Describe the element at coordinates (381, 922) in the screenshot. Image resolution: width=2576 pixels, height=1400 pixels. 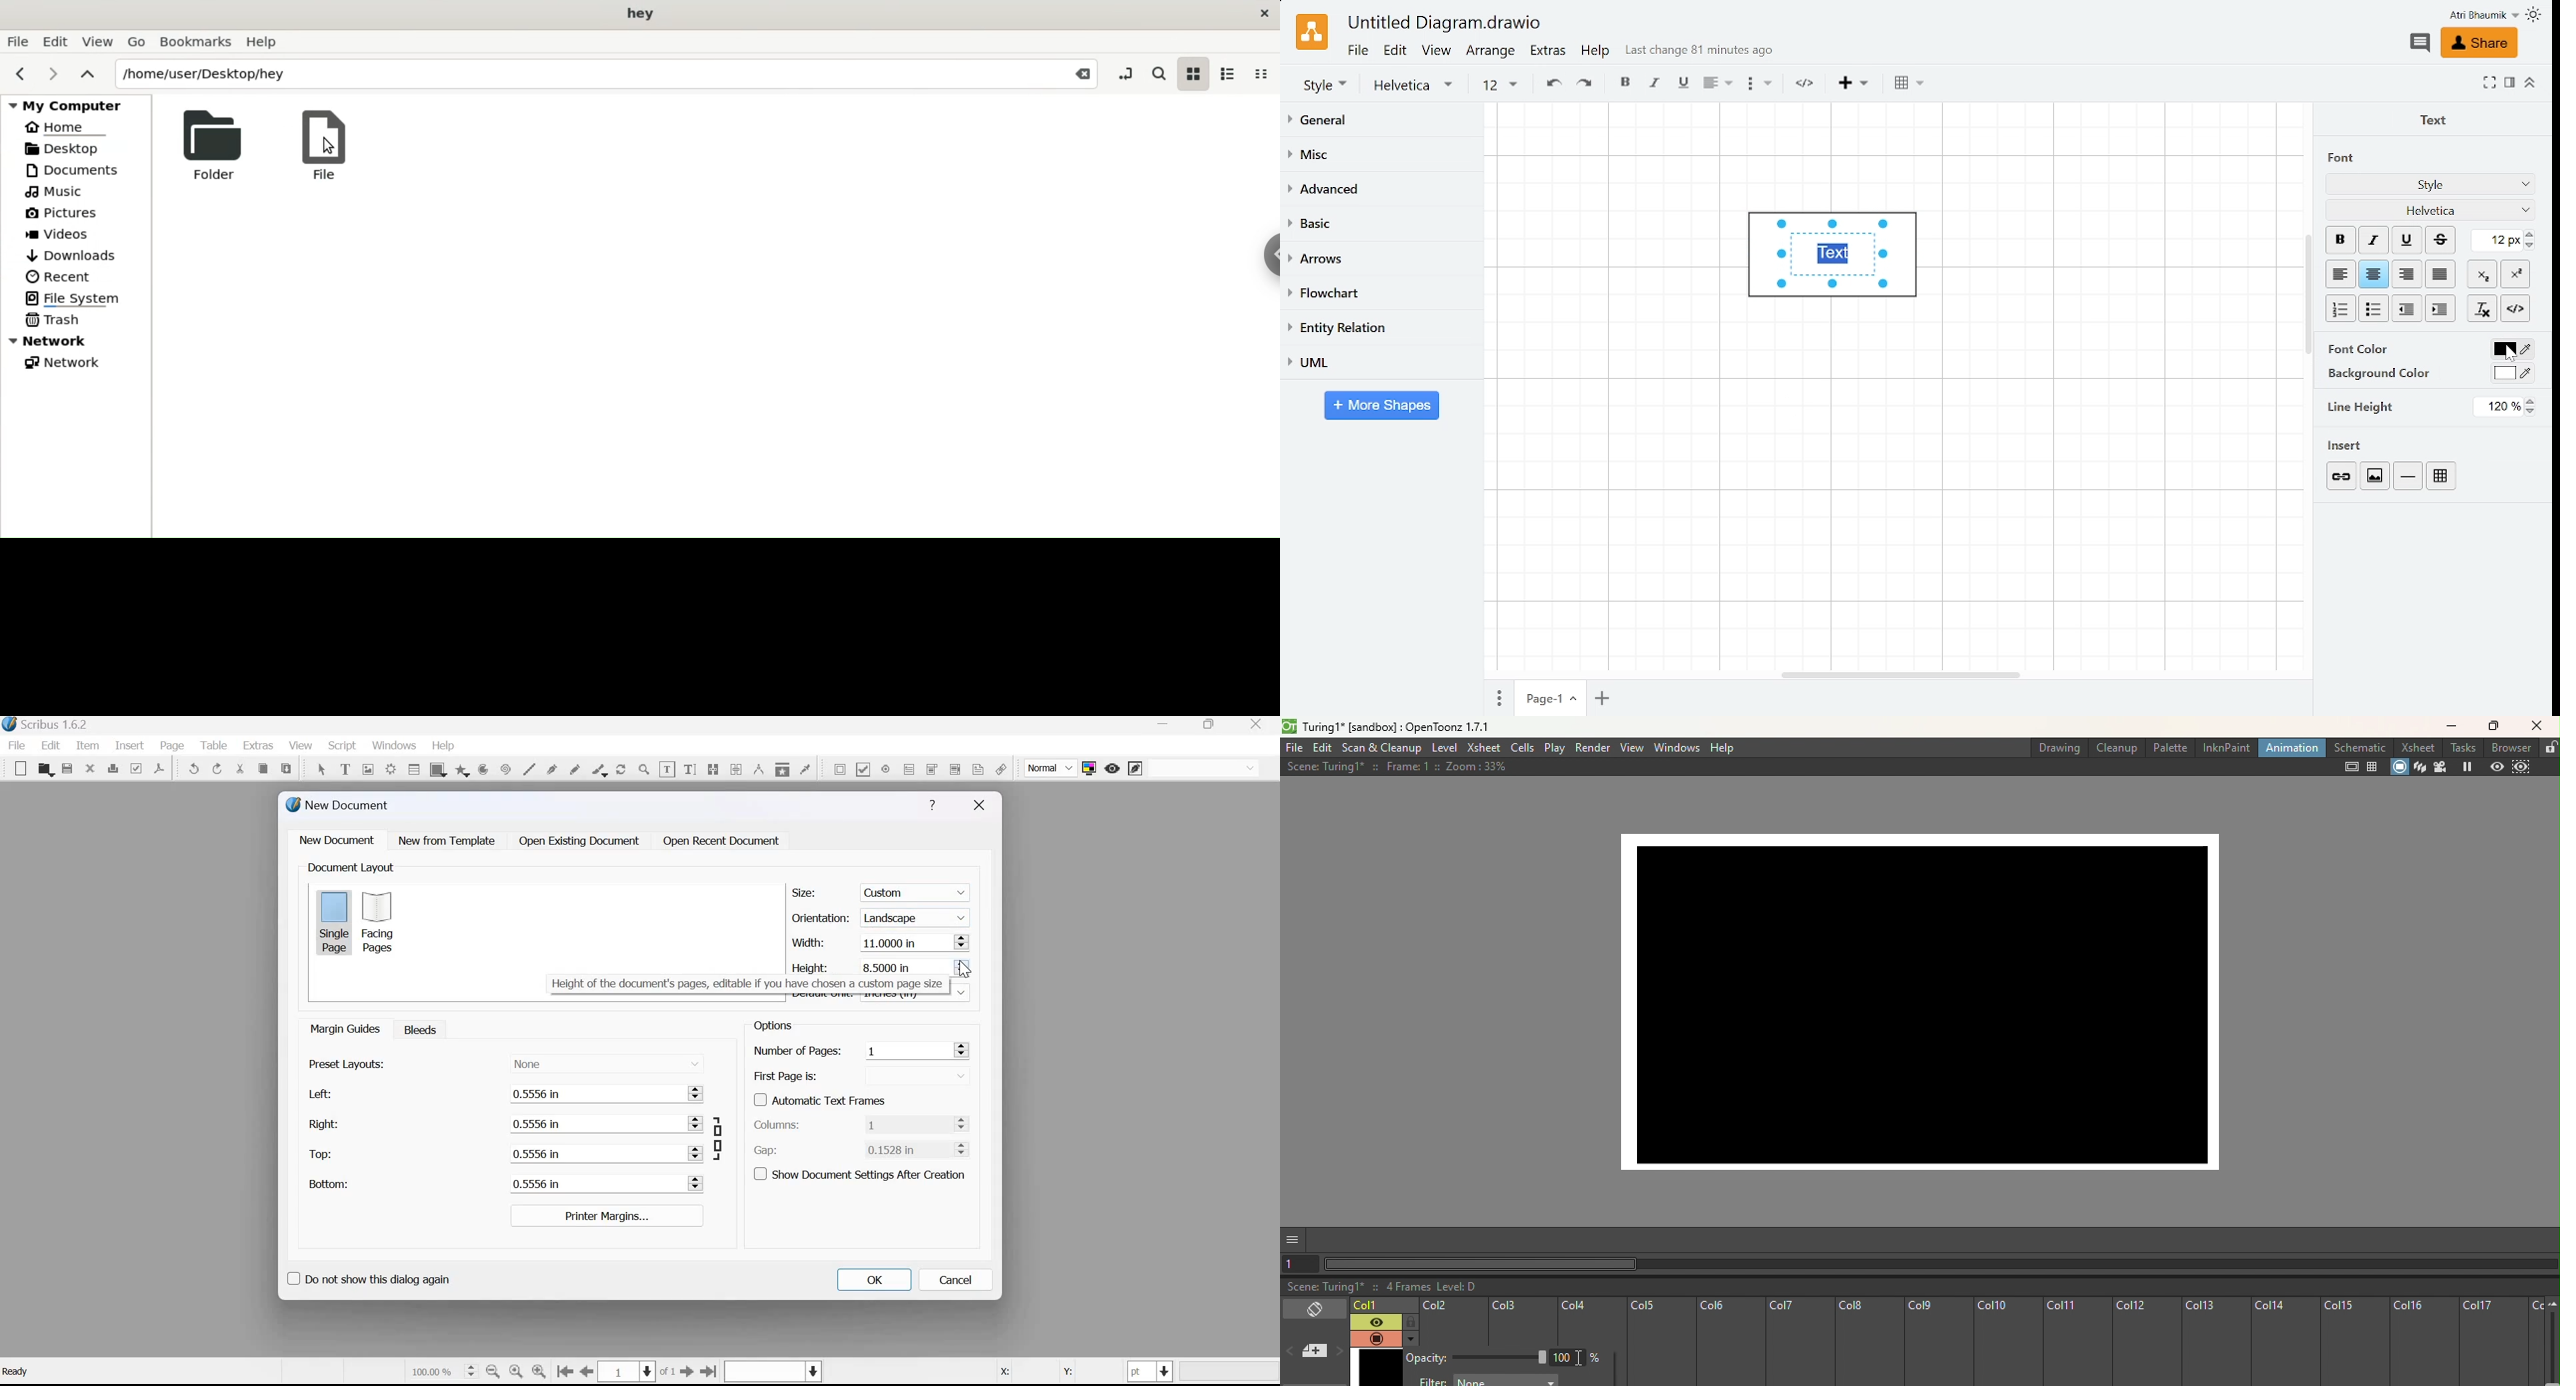
I see `Facing pages` at that location.